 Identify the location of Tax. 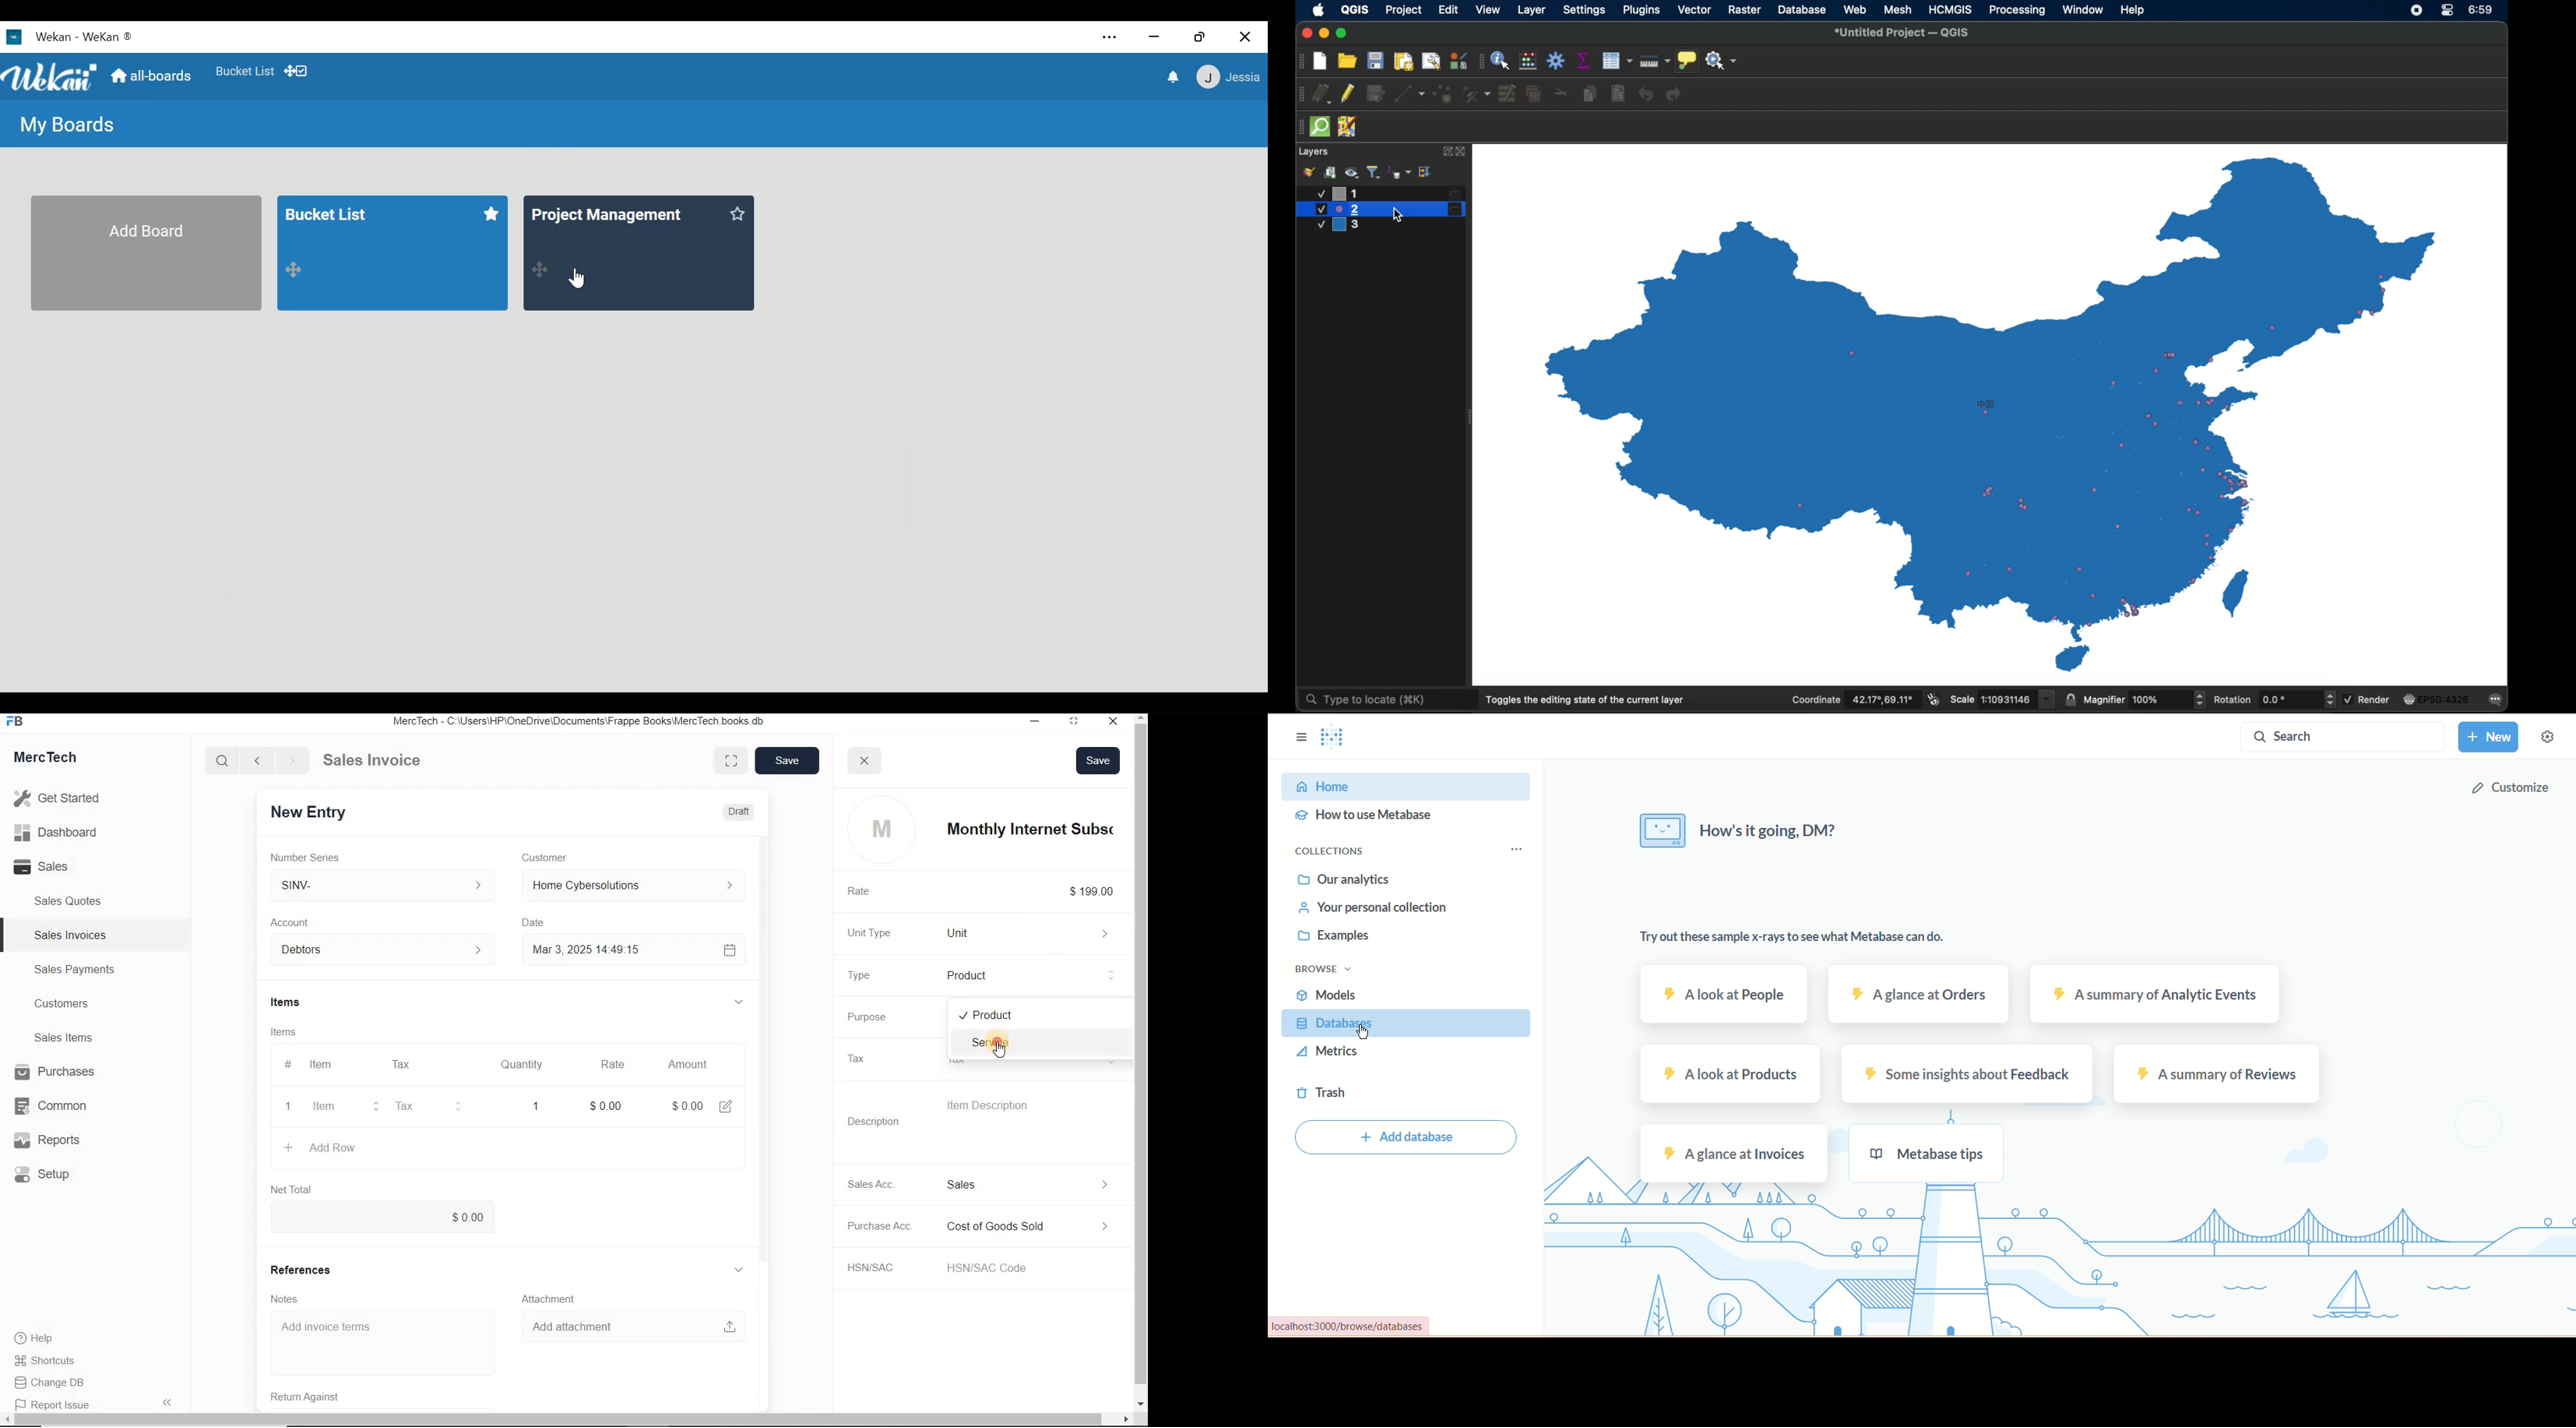
(408, 1064).